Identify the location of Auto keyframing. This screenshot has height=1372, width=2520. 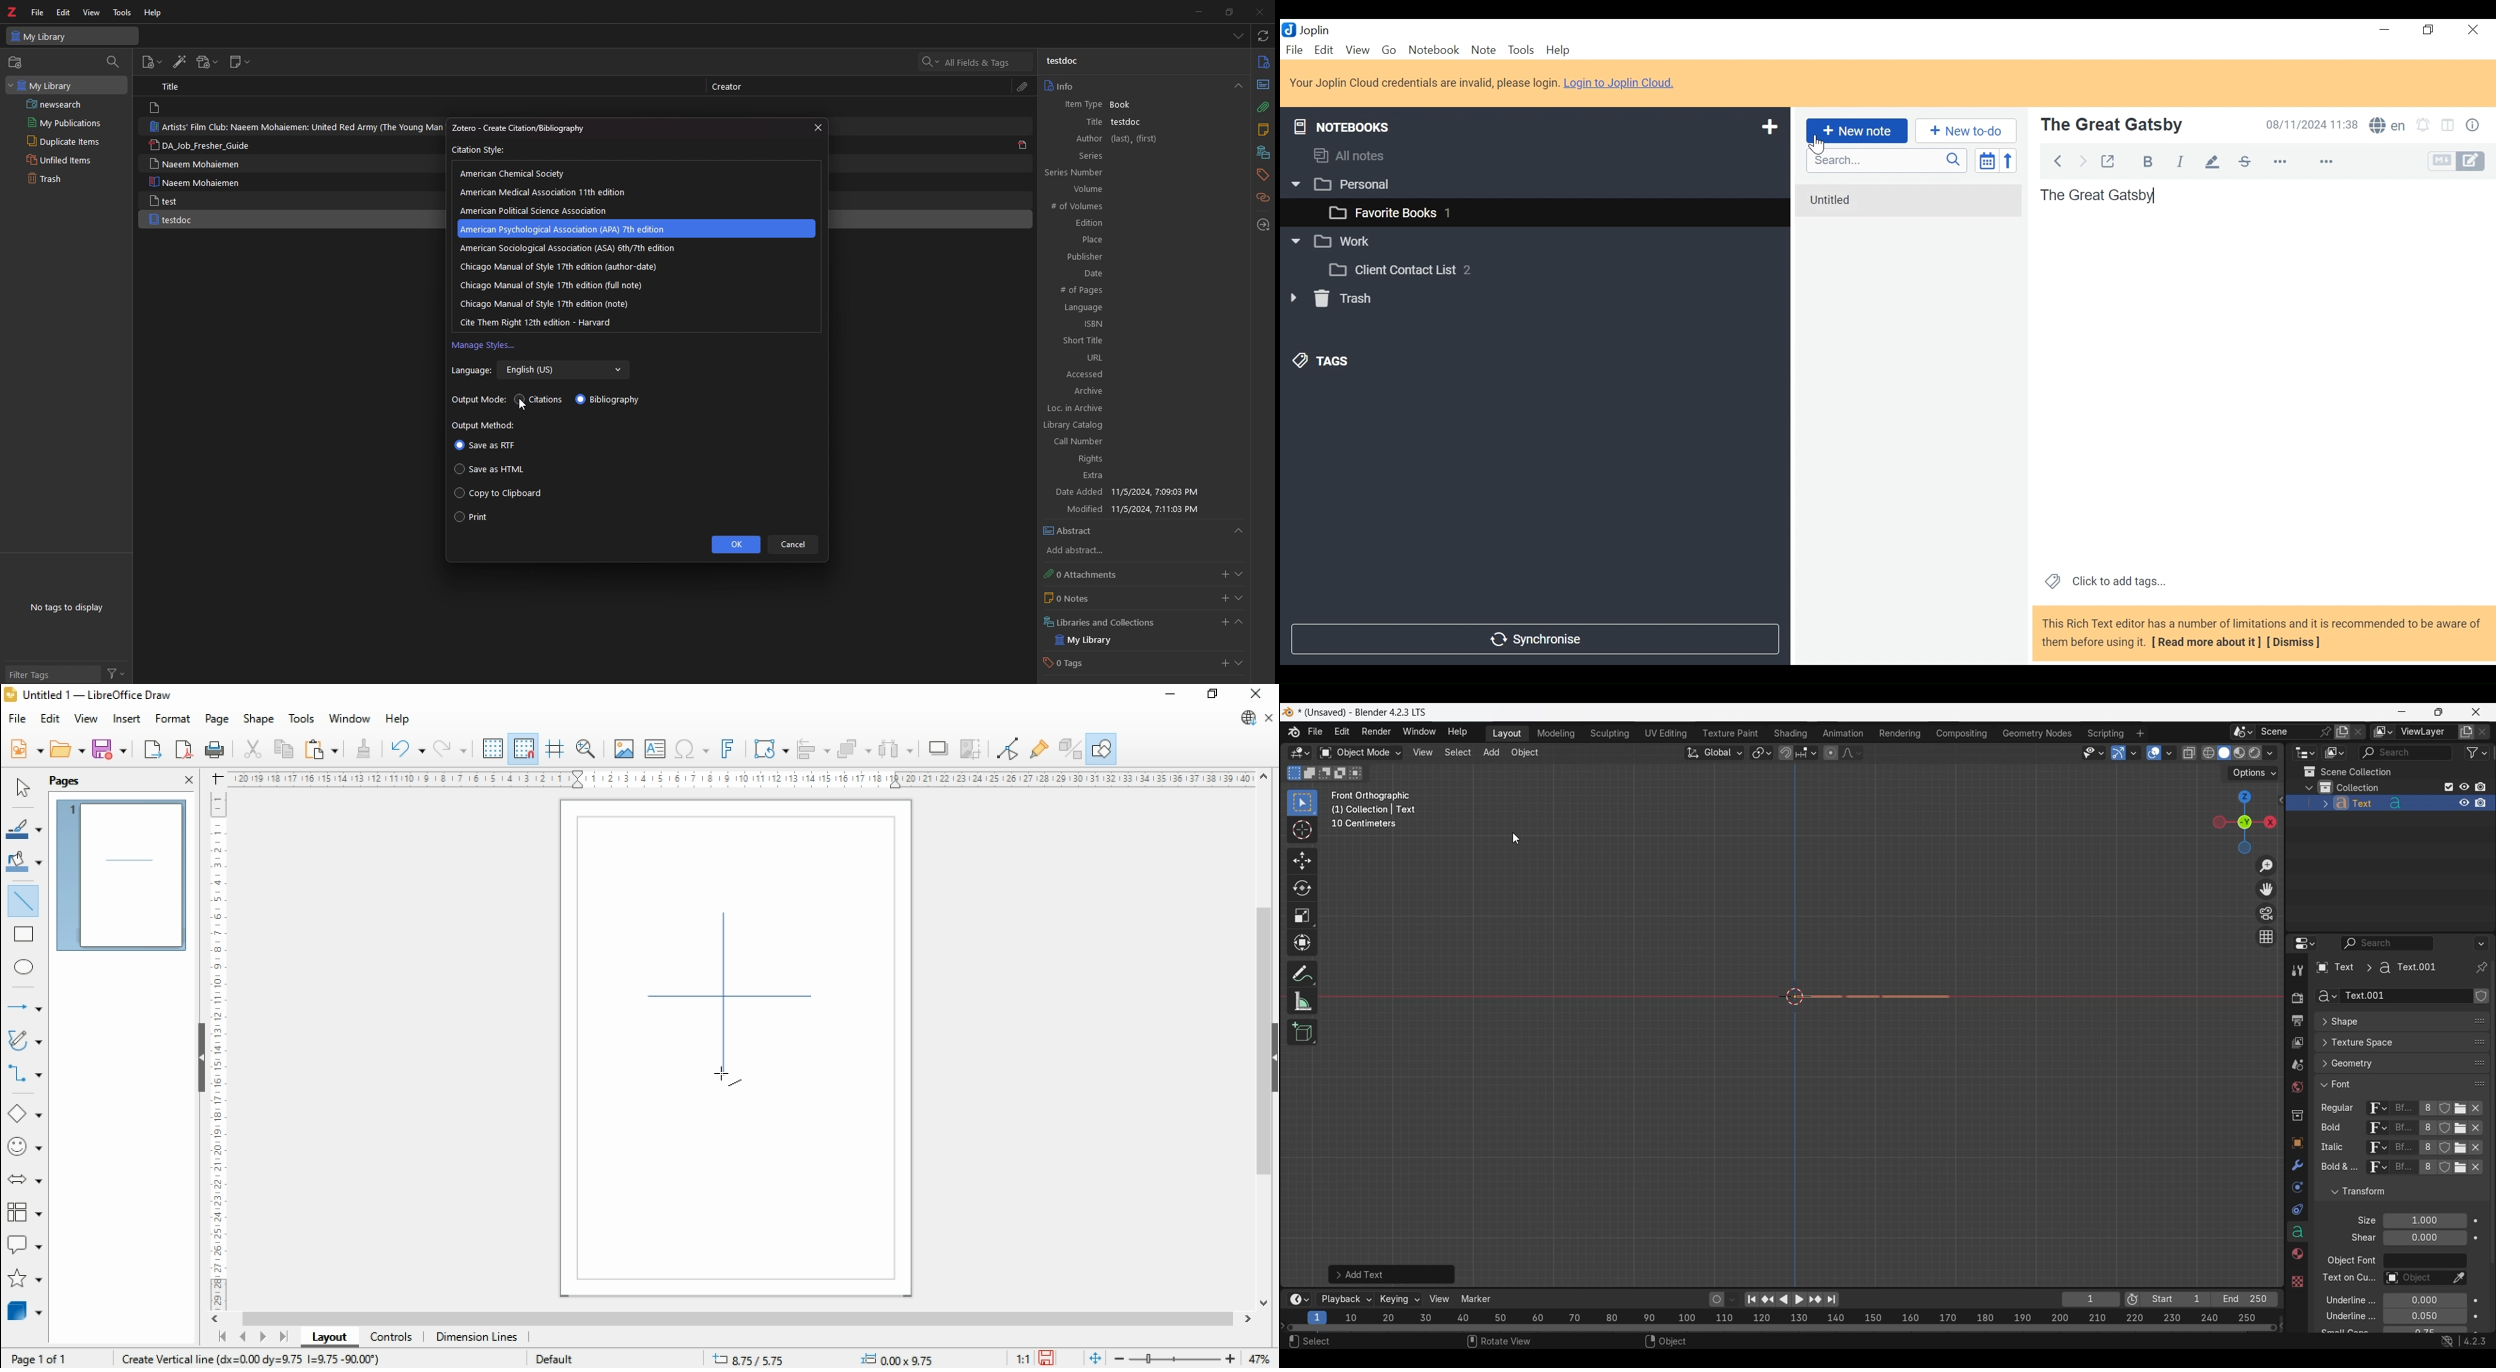
(1732, 1300).